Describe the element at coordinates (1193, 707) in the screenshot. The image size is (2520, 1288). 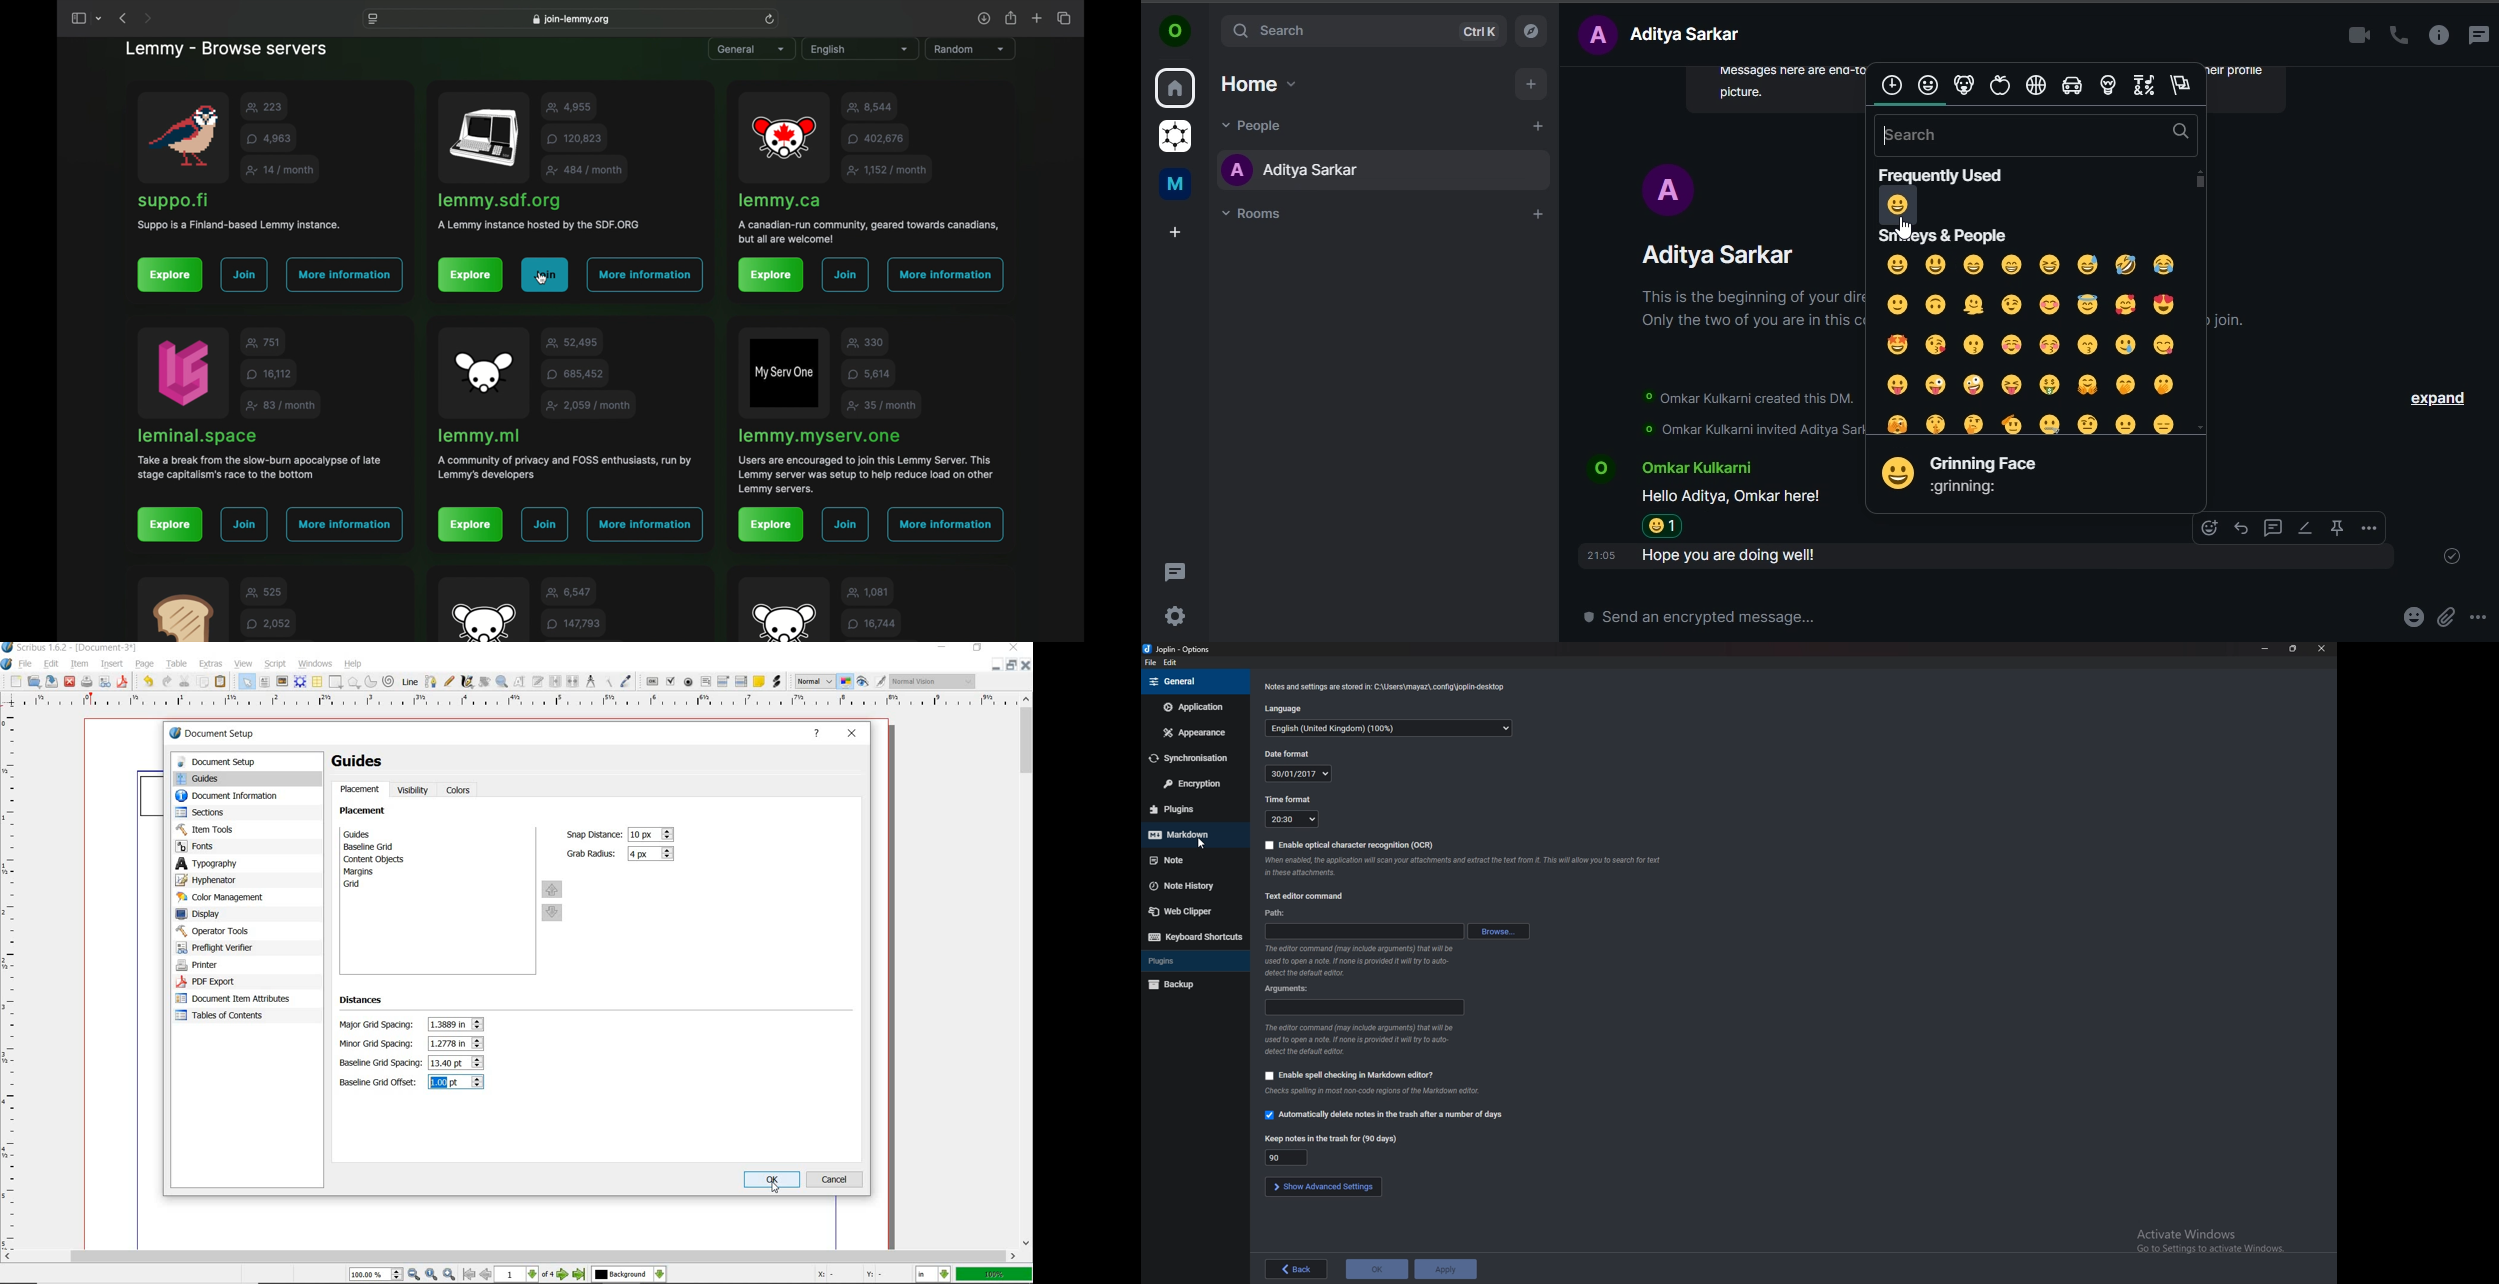
I see `Application` at that location.